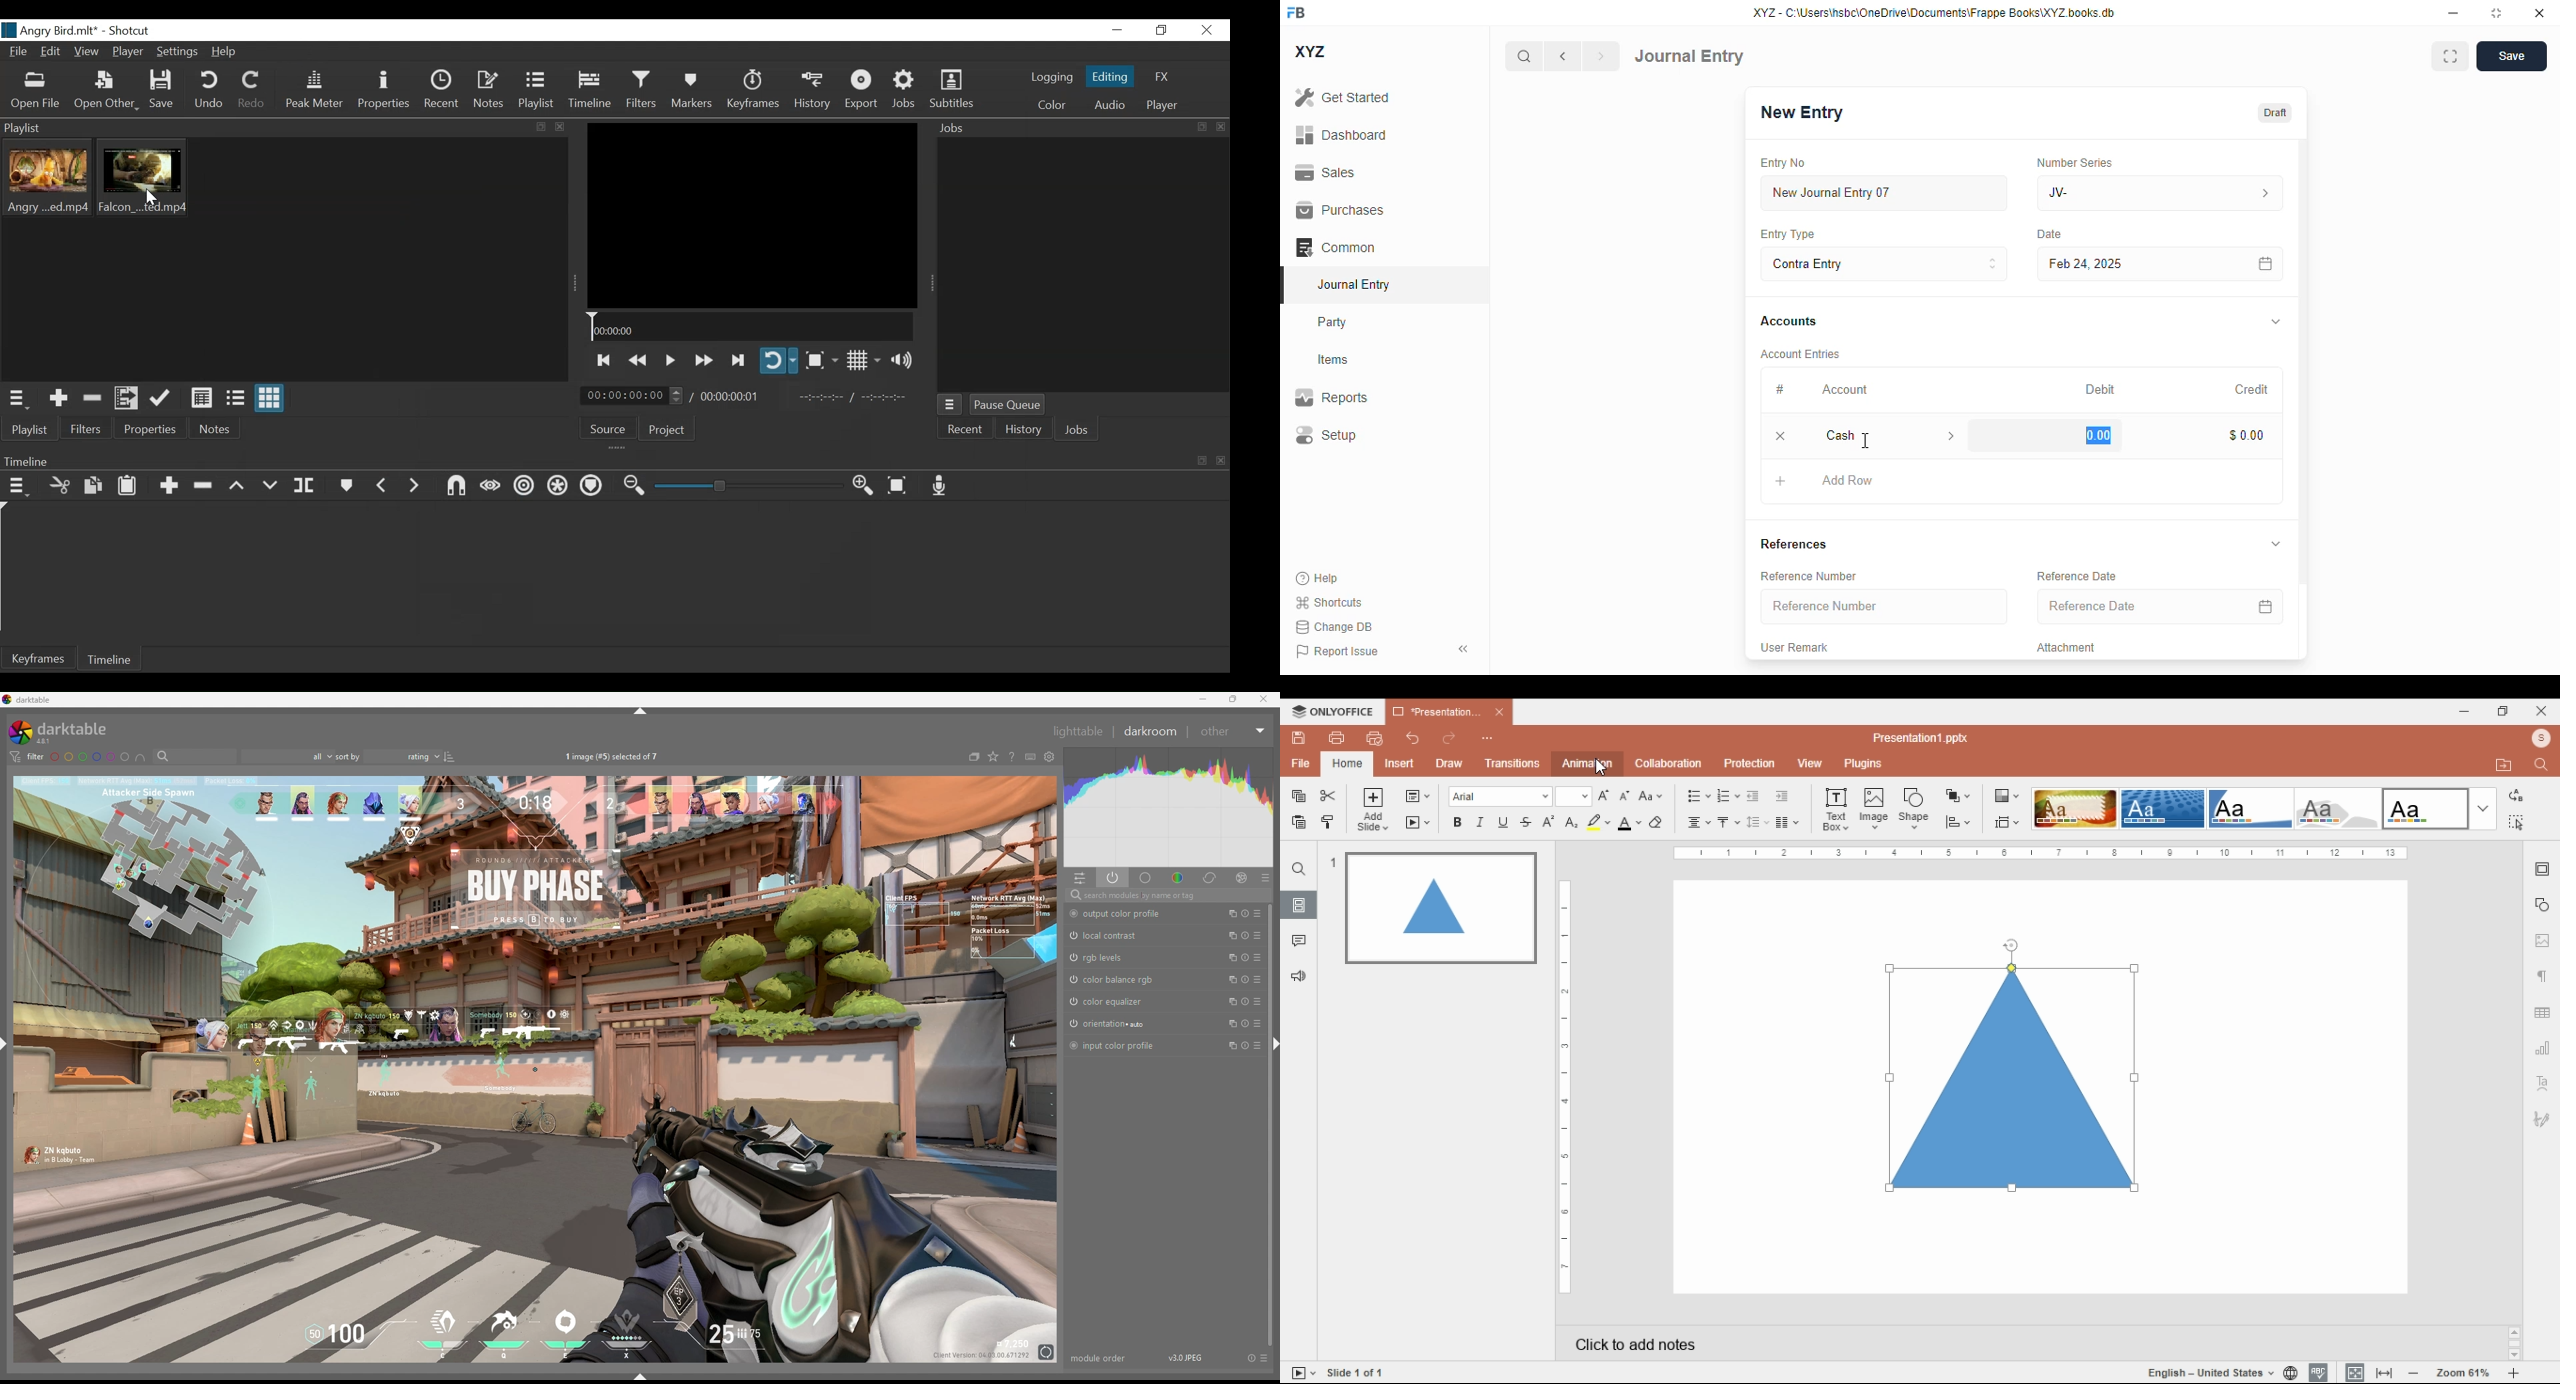  I want to click on new journal entry 07, so click(1885, 192).